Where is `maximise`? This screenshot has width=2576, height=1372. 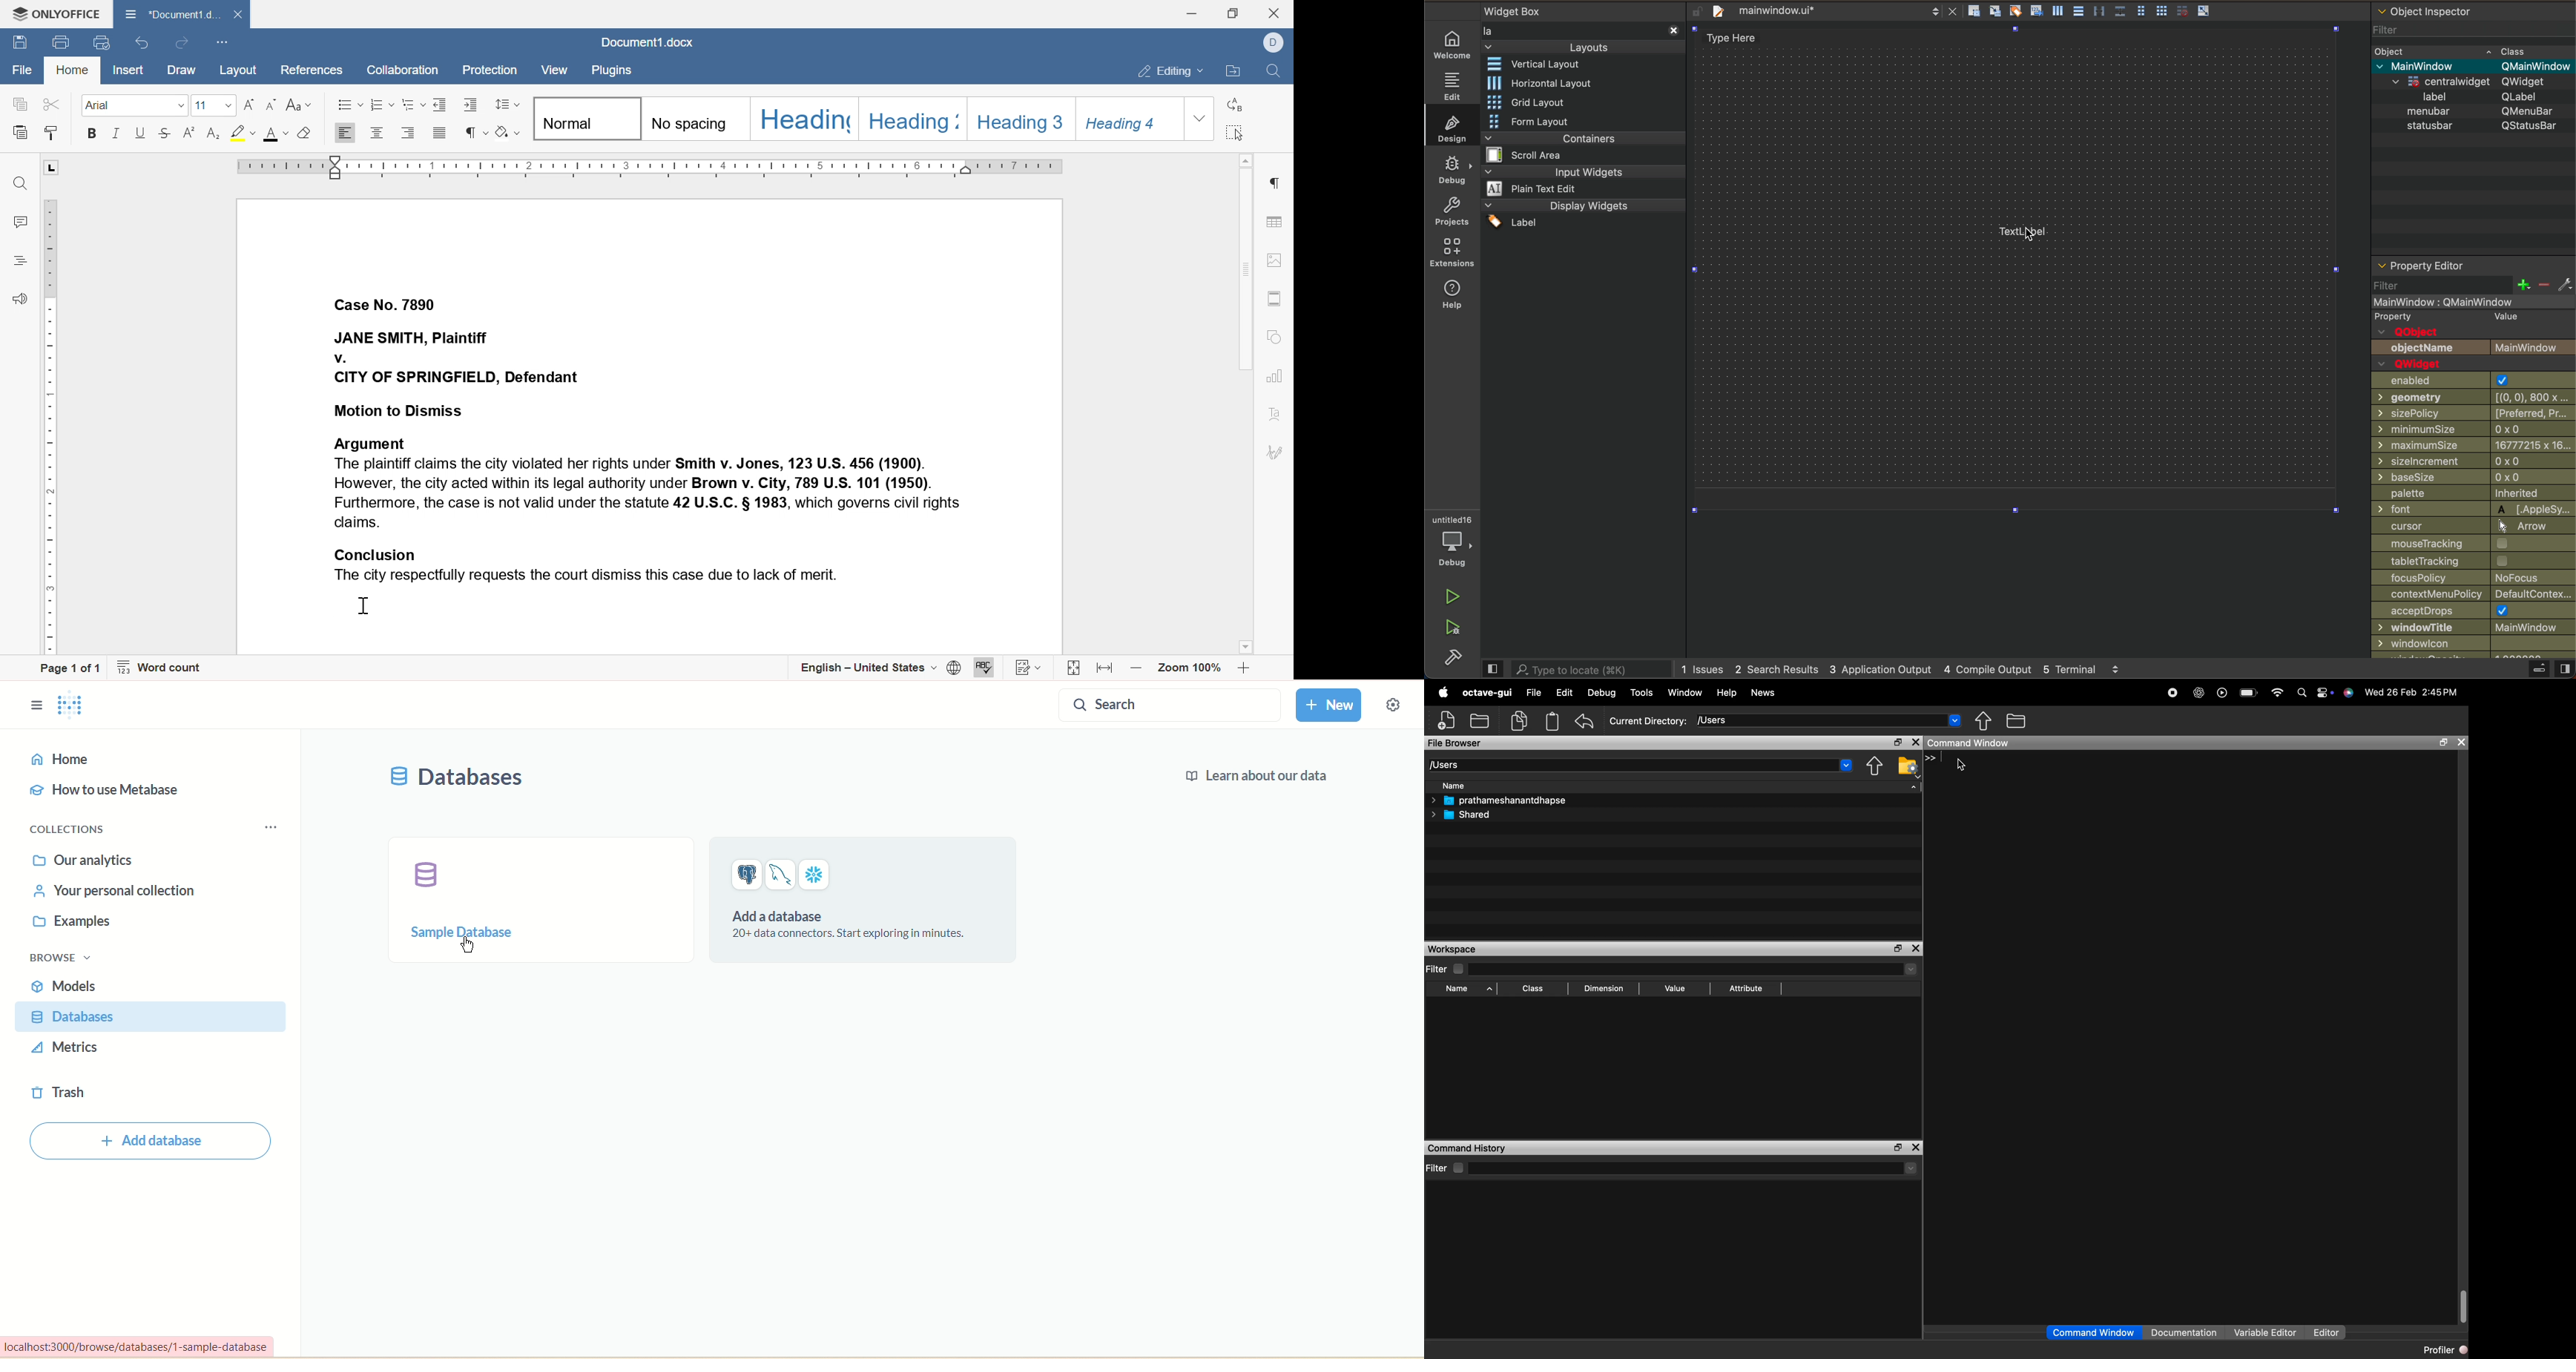 maximise is located at coordinates (2440, 744).